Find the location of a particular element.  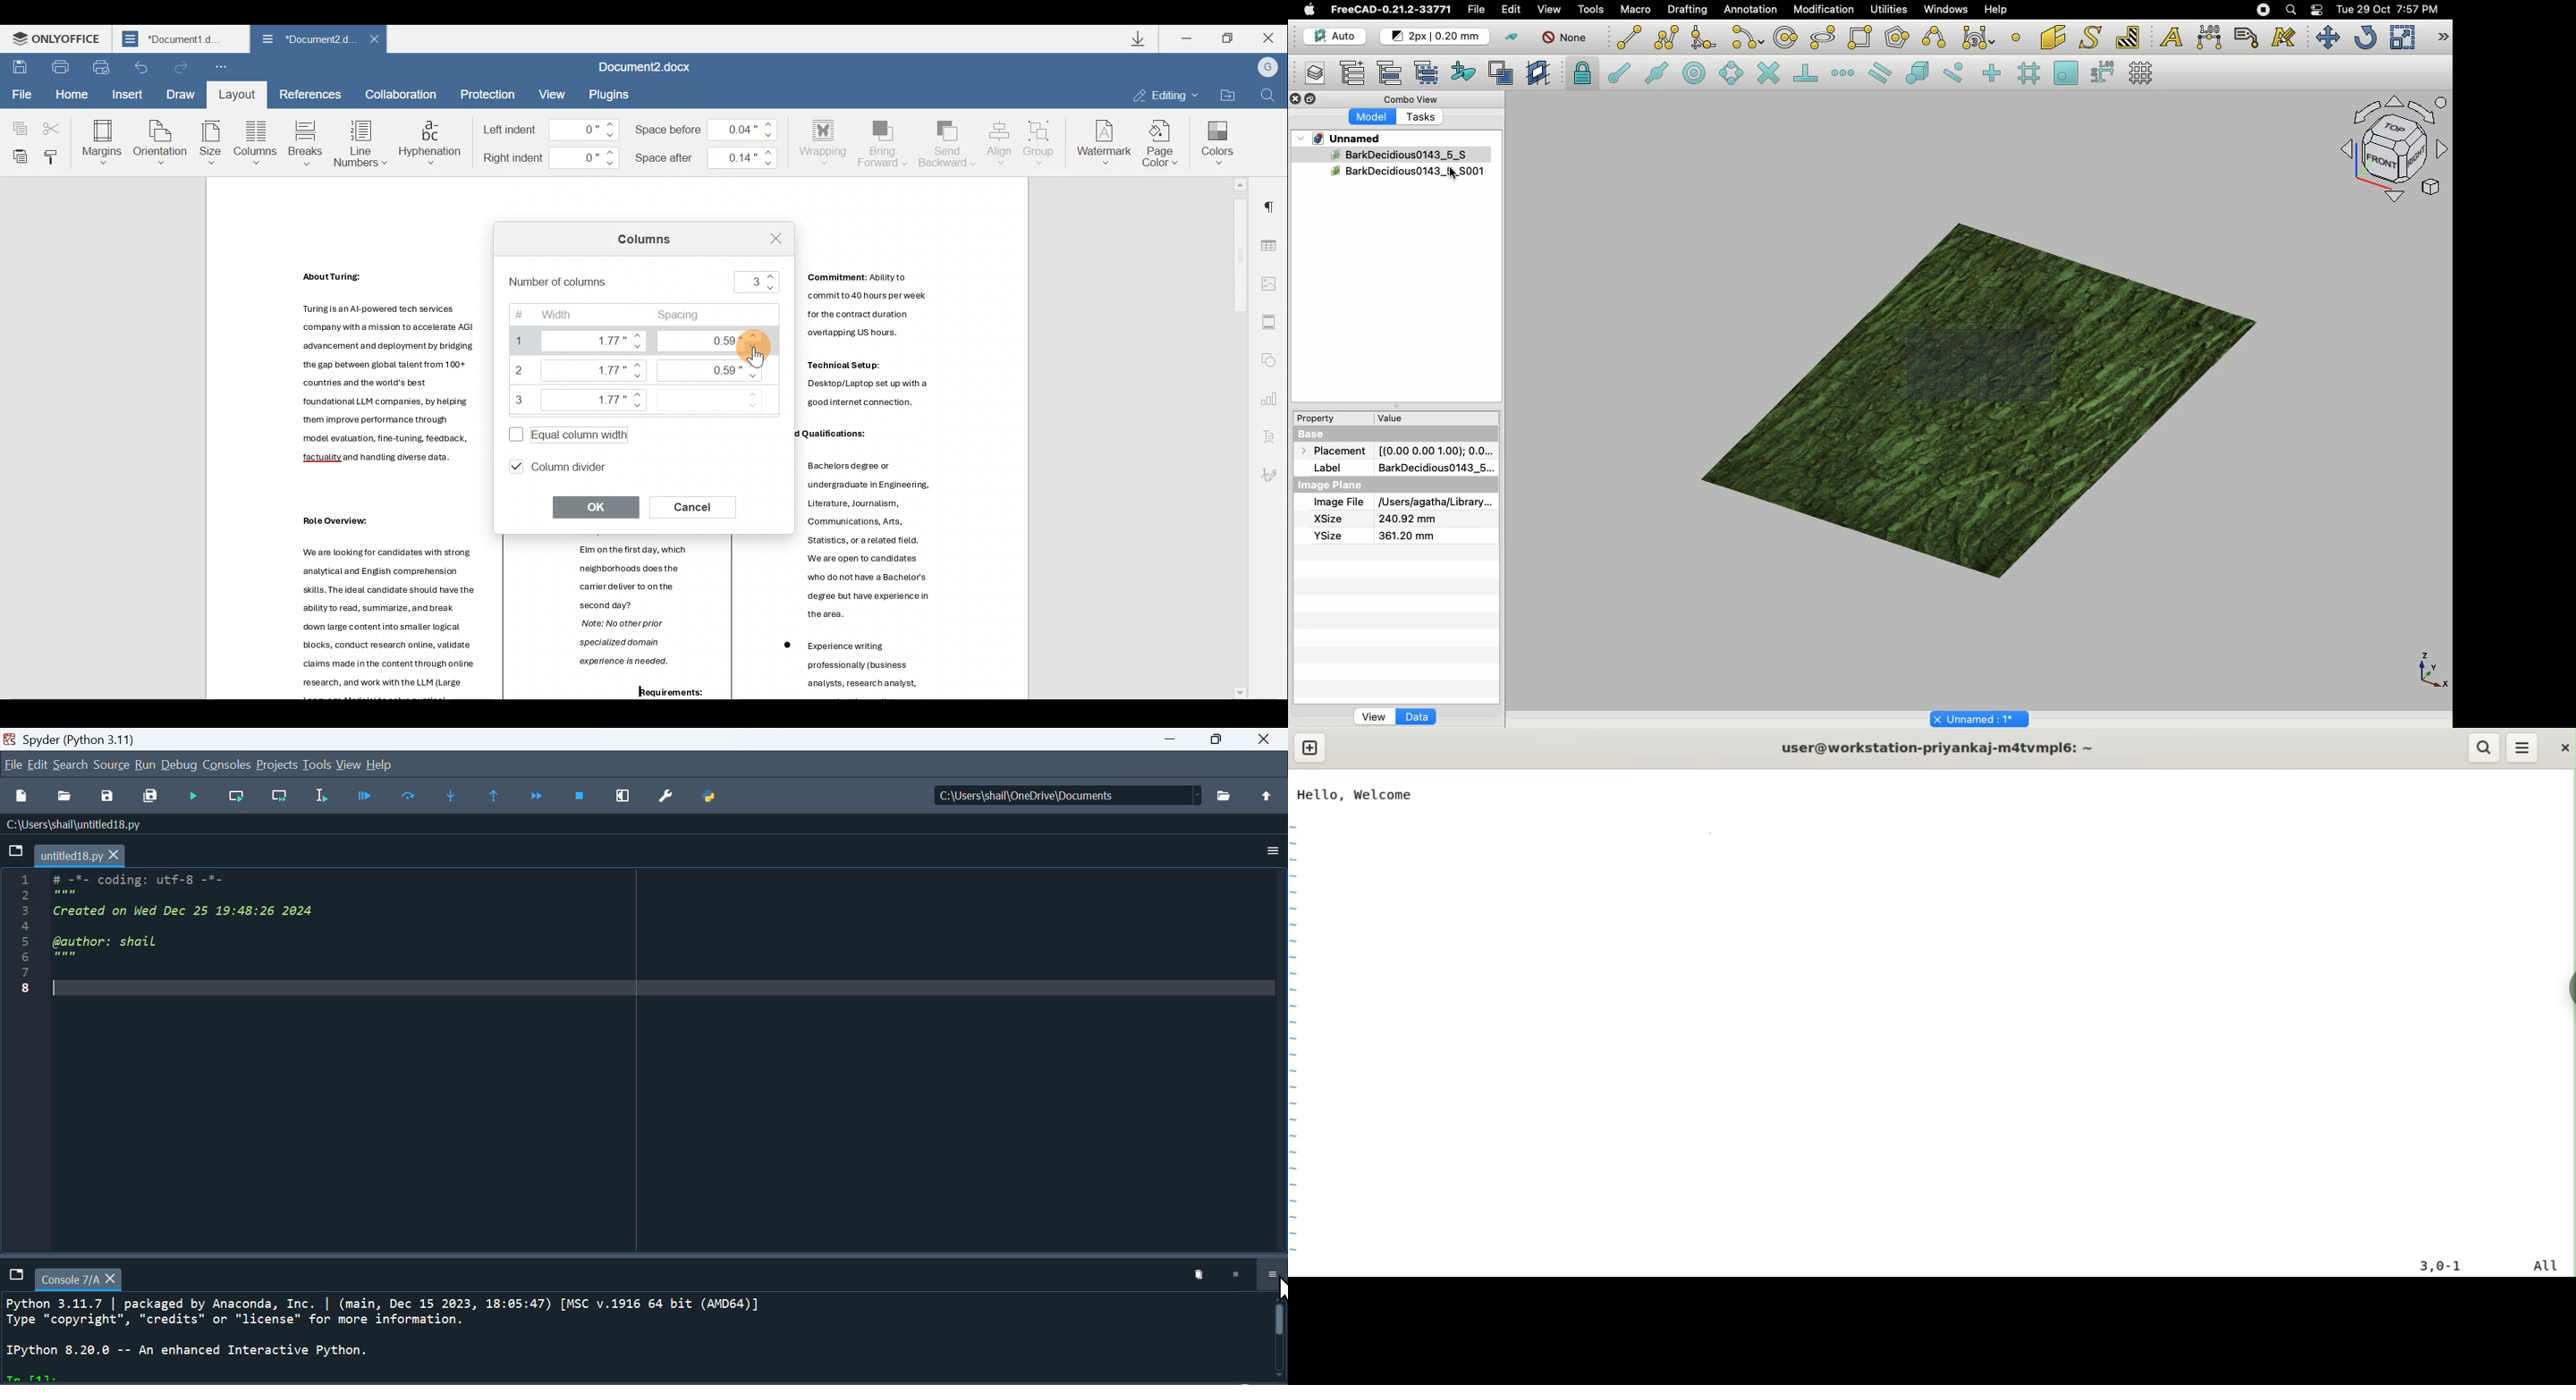

1 # -"- coding: utrt-8 -"-

5 wen

3 Created on Wed Dec 25 19:48:26 2024
4

5  @author: shail

PE

7/

8s | is located at coordinates (170, 938).